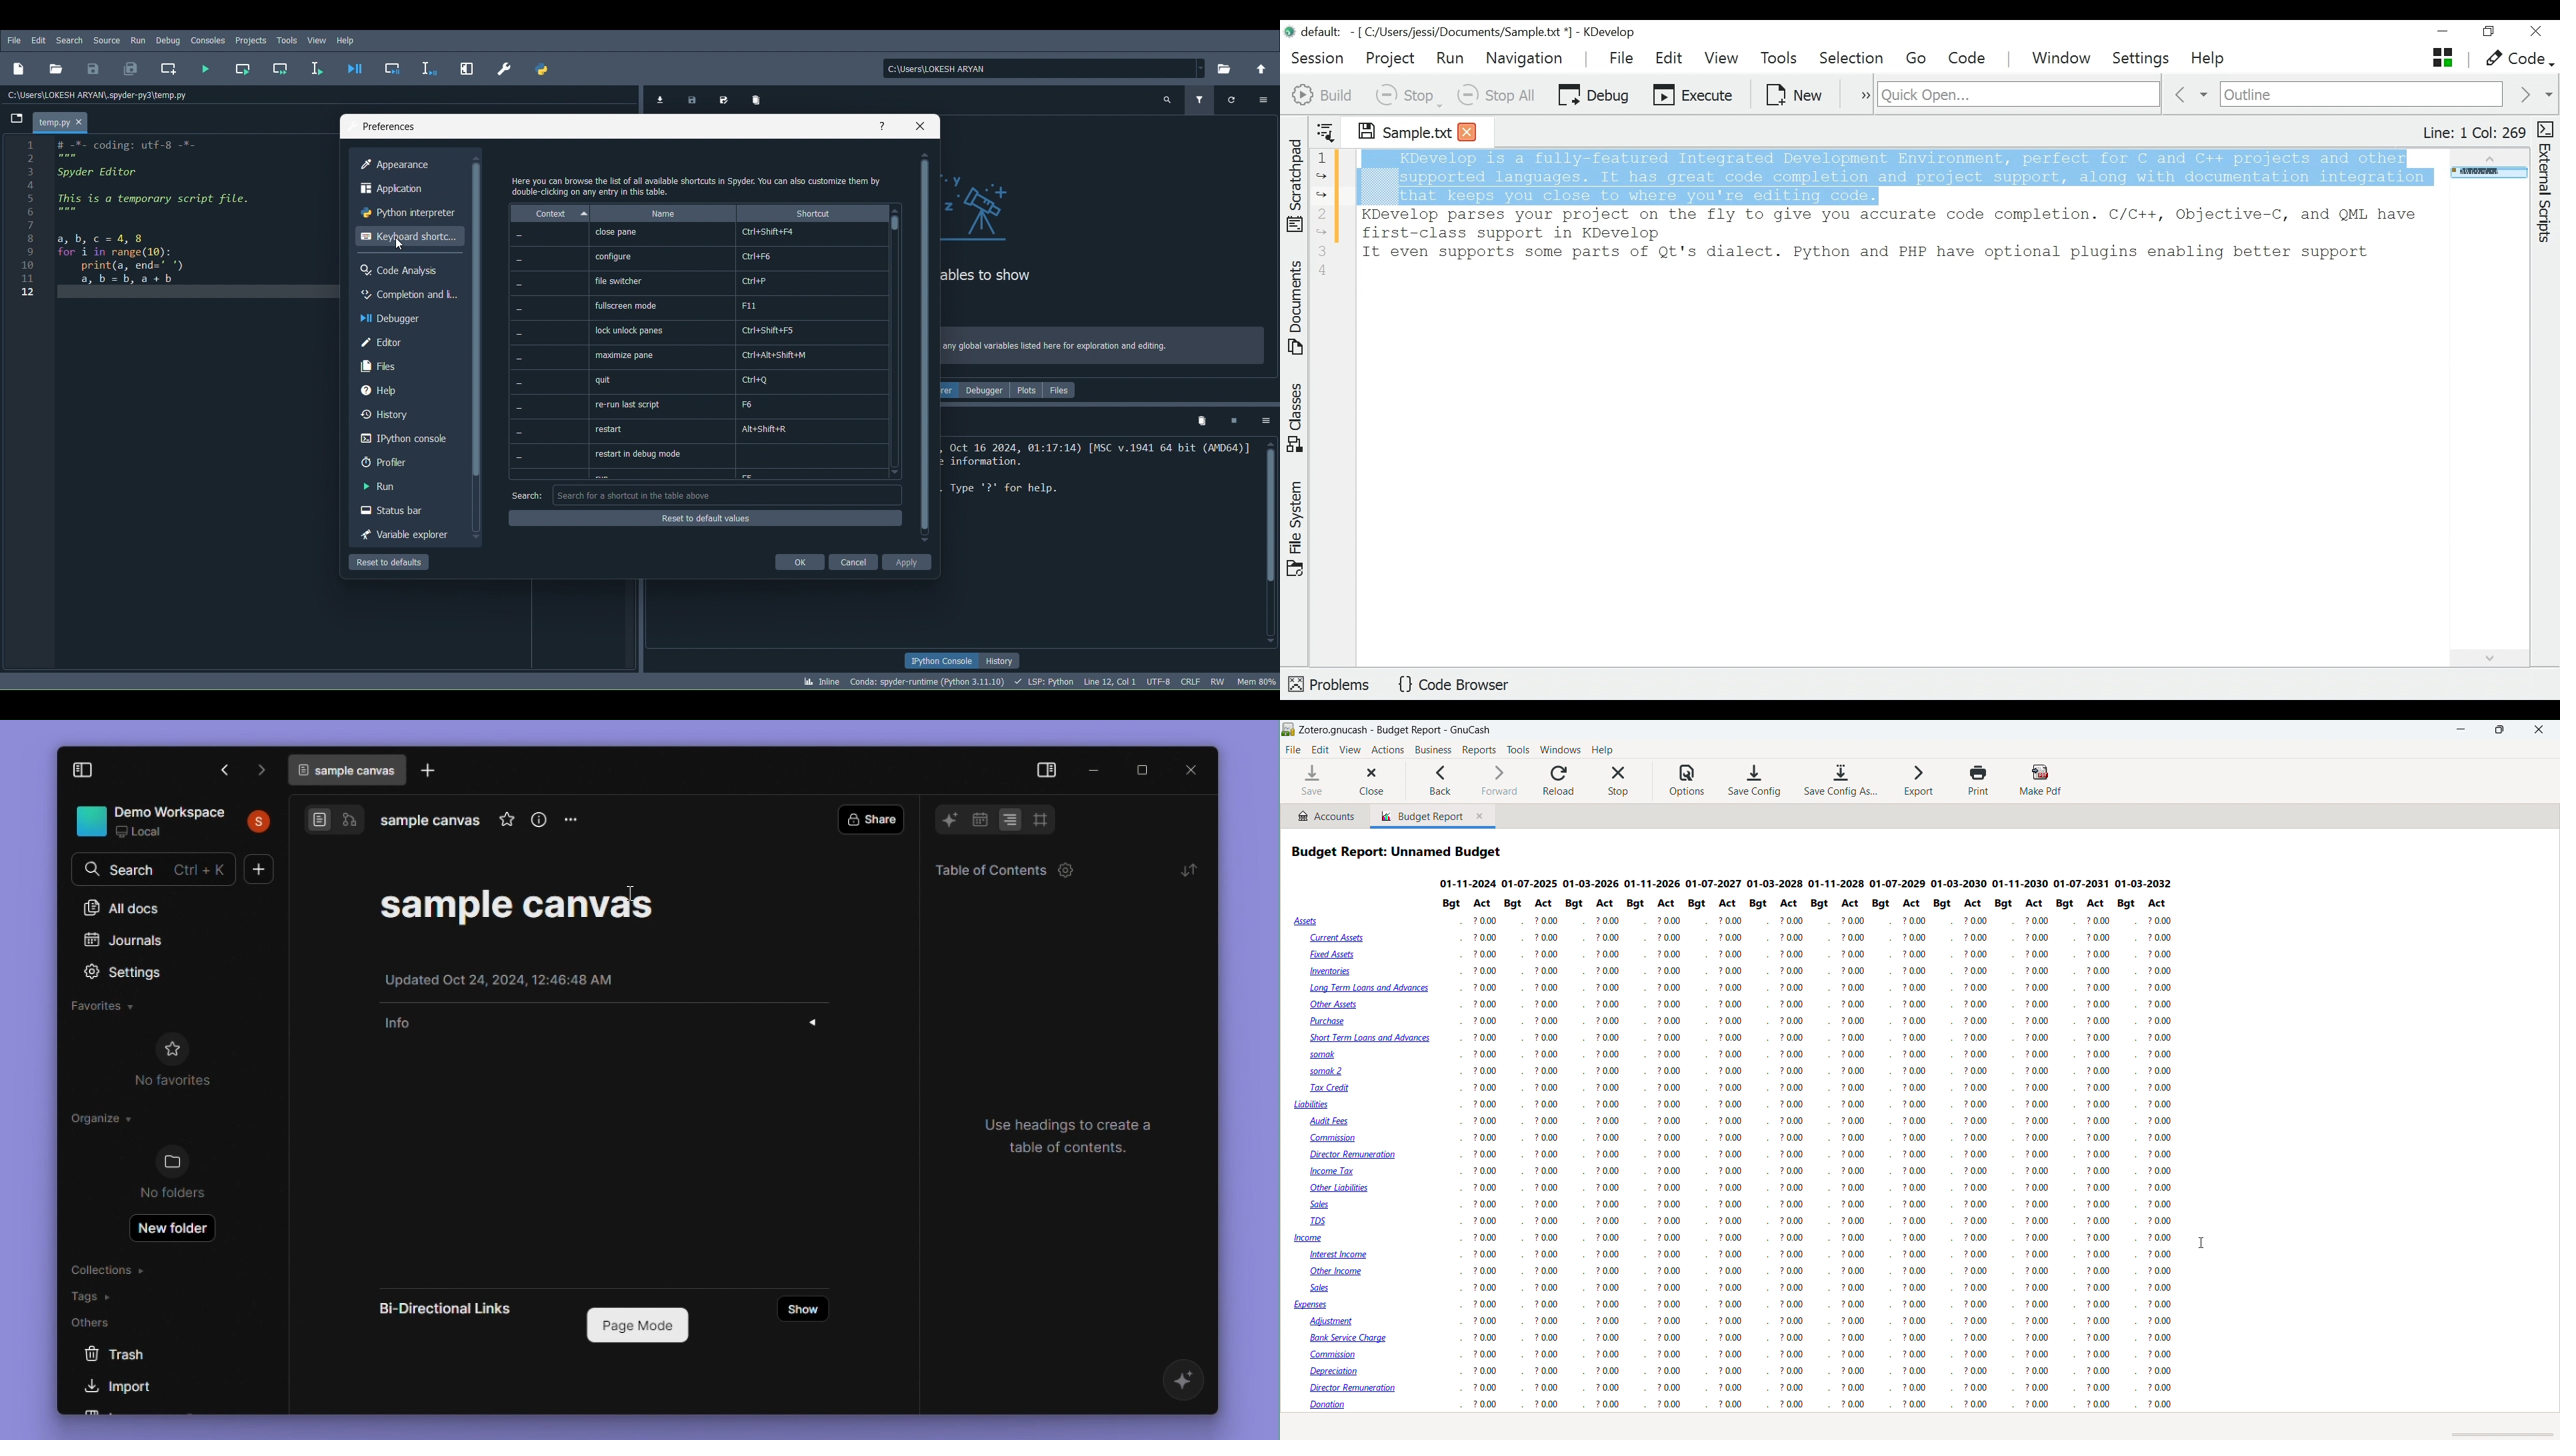  I want to click on 2 KDevelop parses your project on the fly to give you accurate code completion. C/C++, Objective-C, and QML have first-class support in KDevelop. 3 It even supports some parts of Qt's dialect. Python and PHP have optional plugins enabling better support, so click(1887, 247).